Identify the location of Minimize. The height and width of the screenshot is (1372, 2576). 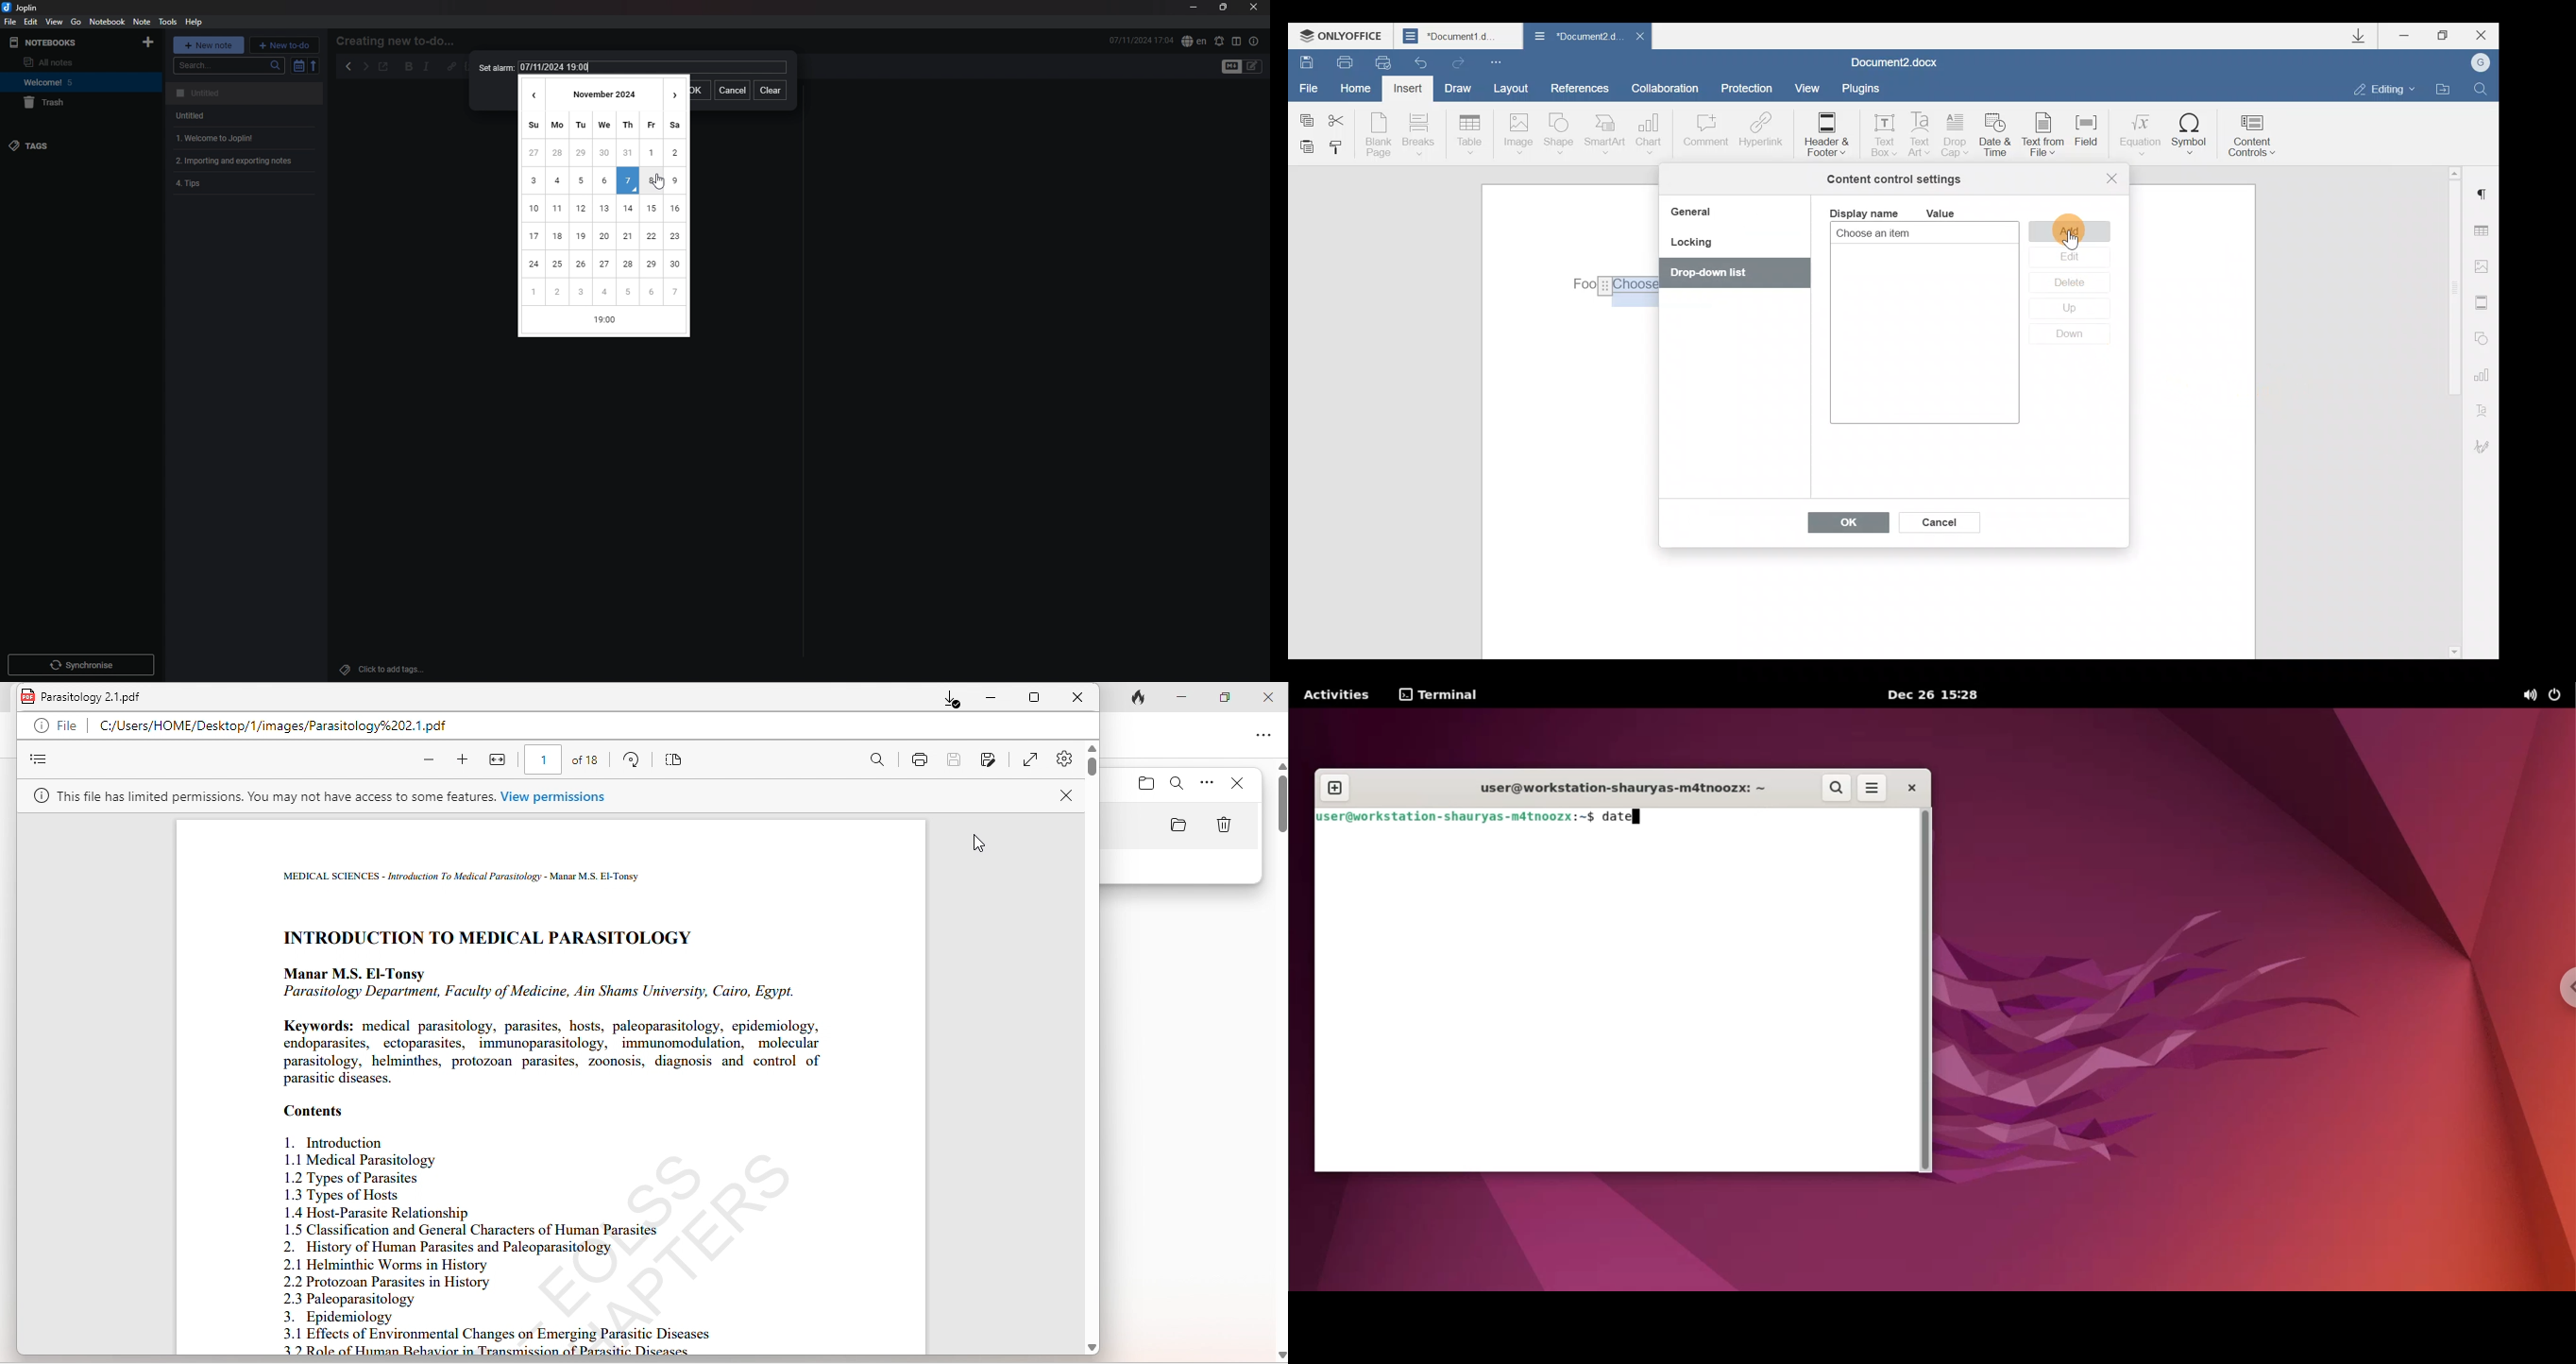
(2410, 37).